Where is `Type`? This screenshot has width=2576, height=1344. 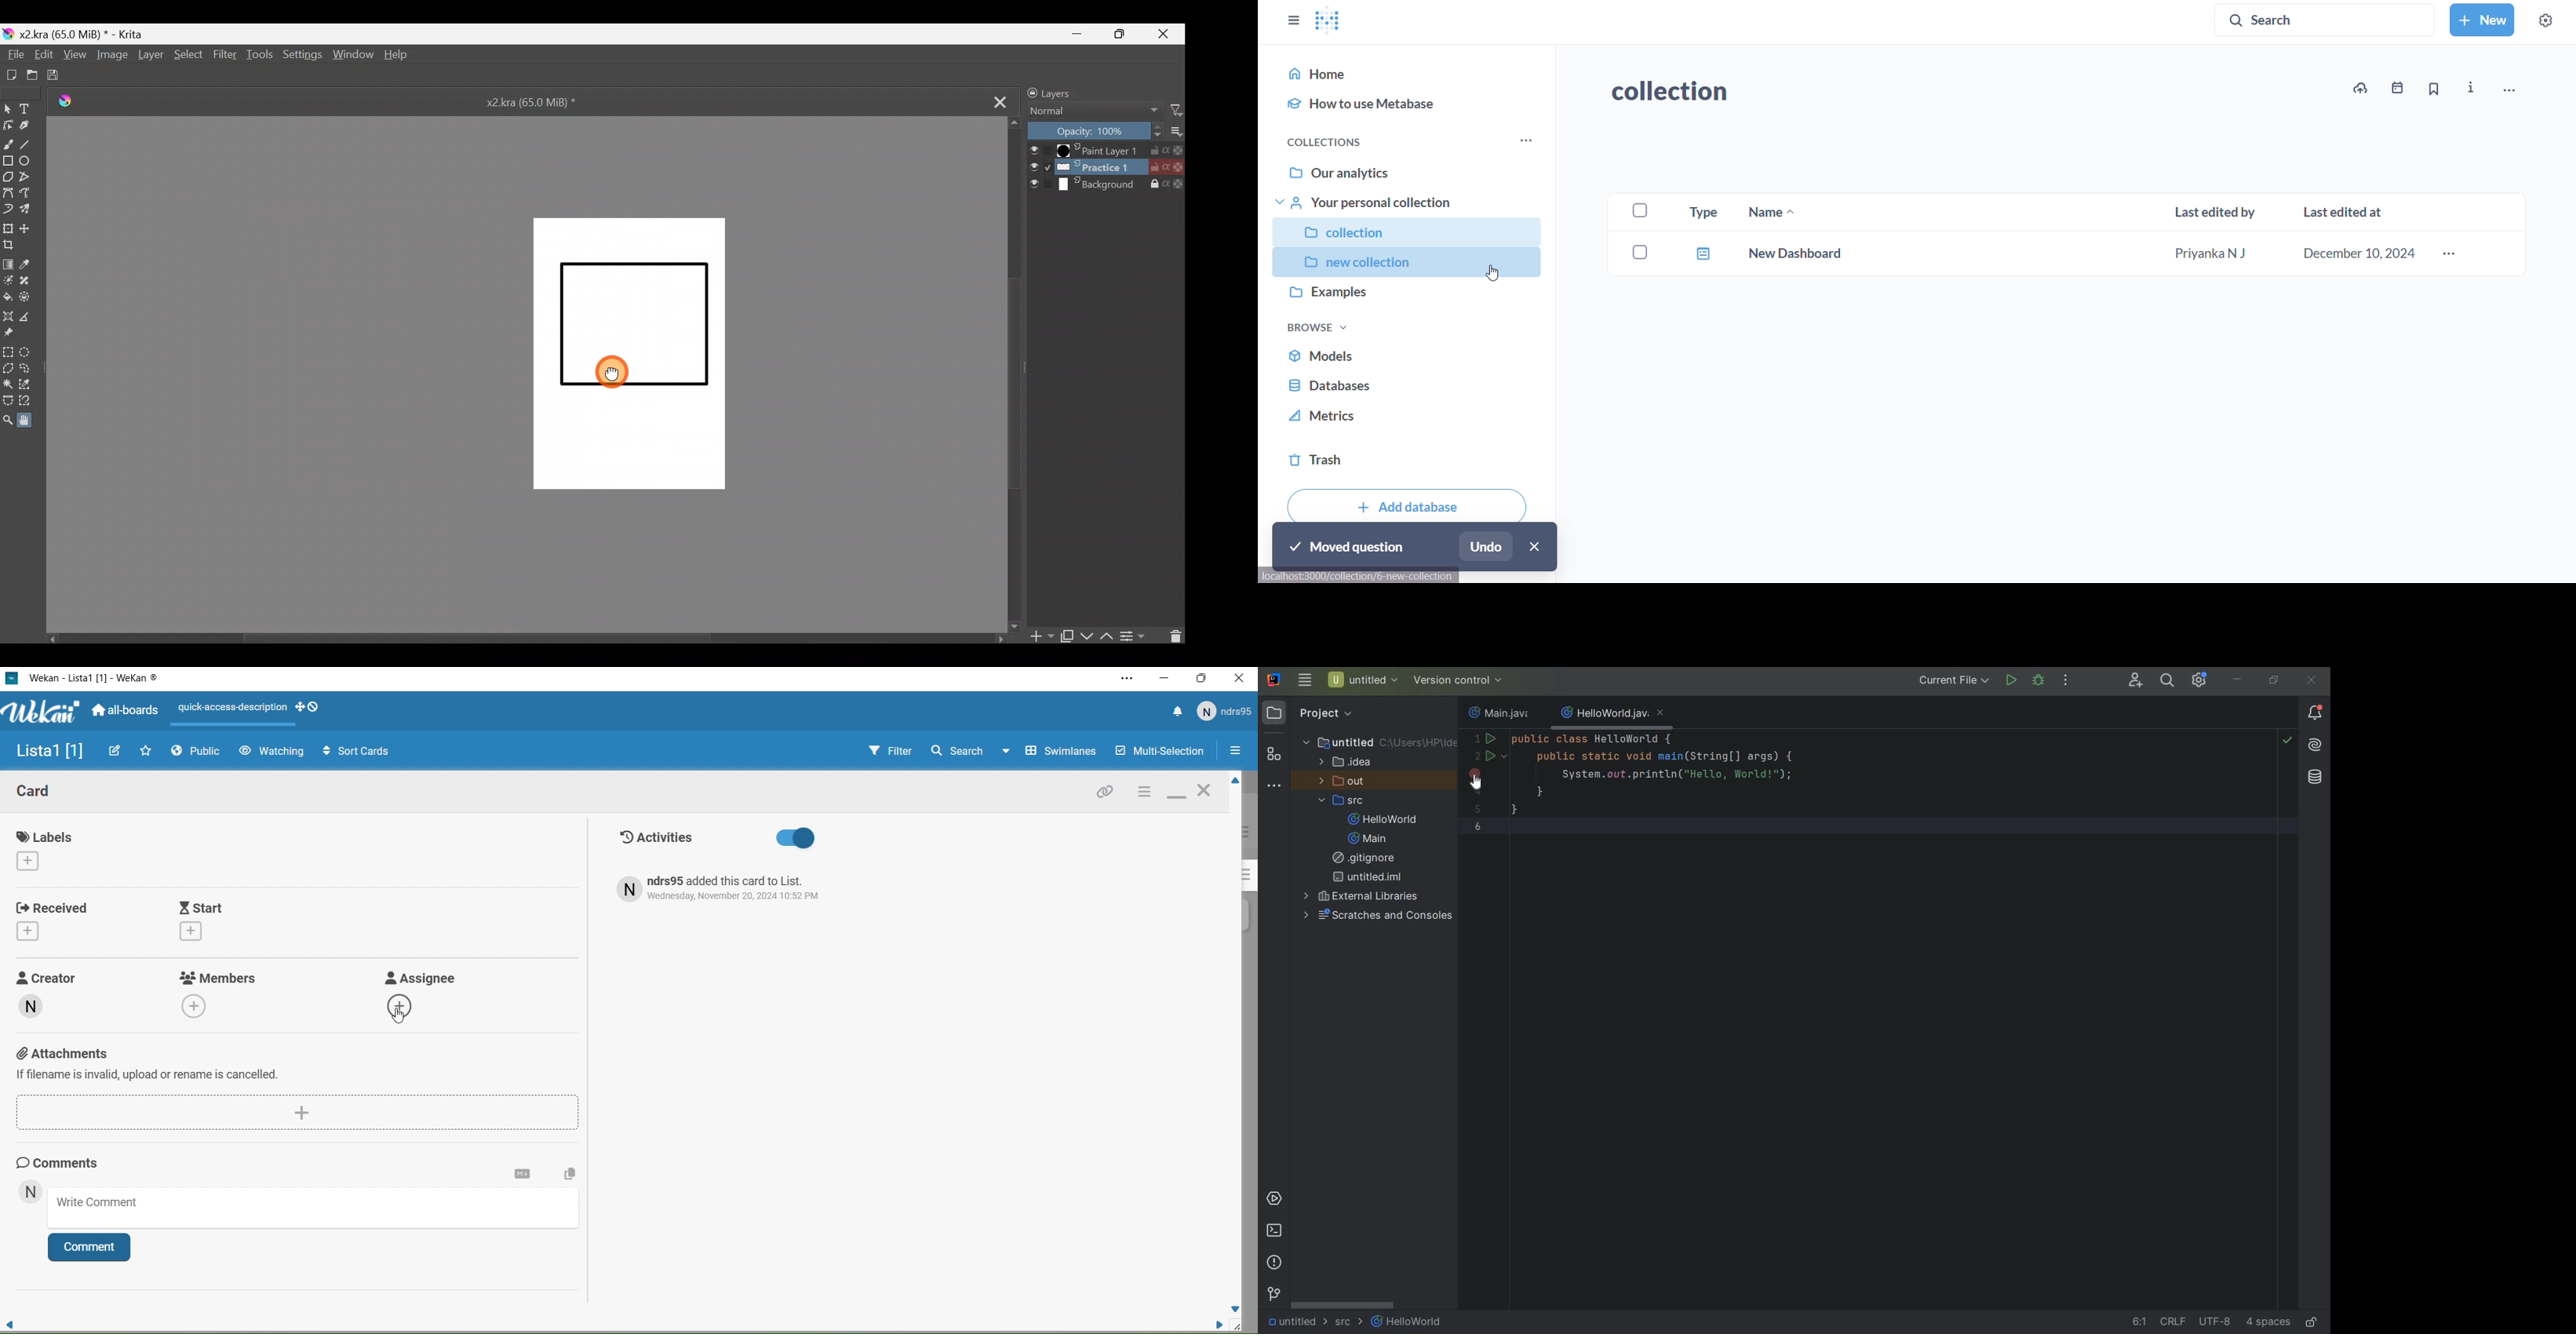 Type is located at coordinates (1699, 211).